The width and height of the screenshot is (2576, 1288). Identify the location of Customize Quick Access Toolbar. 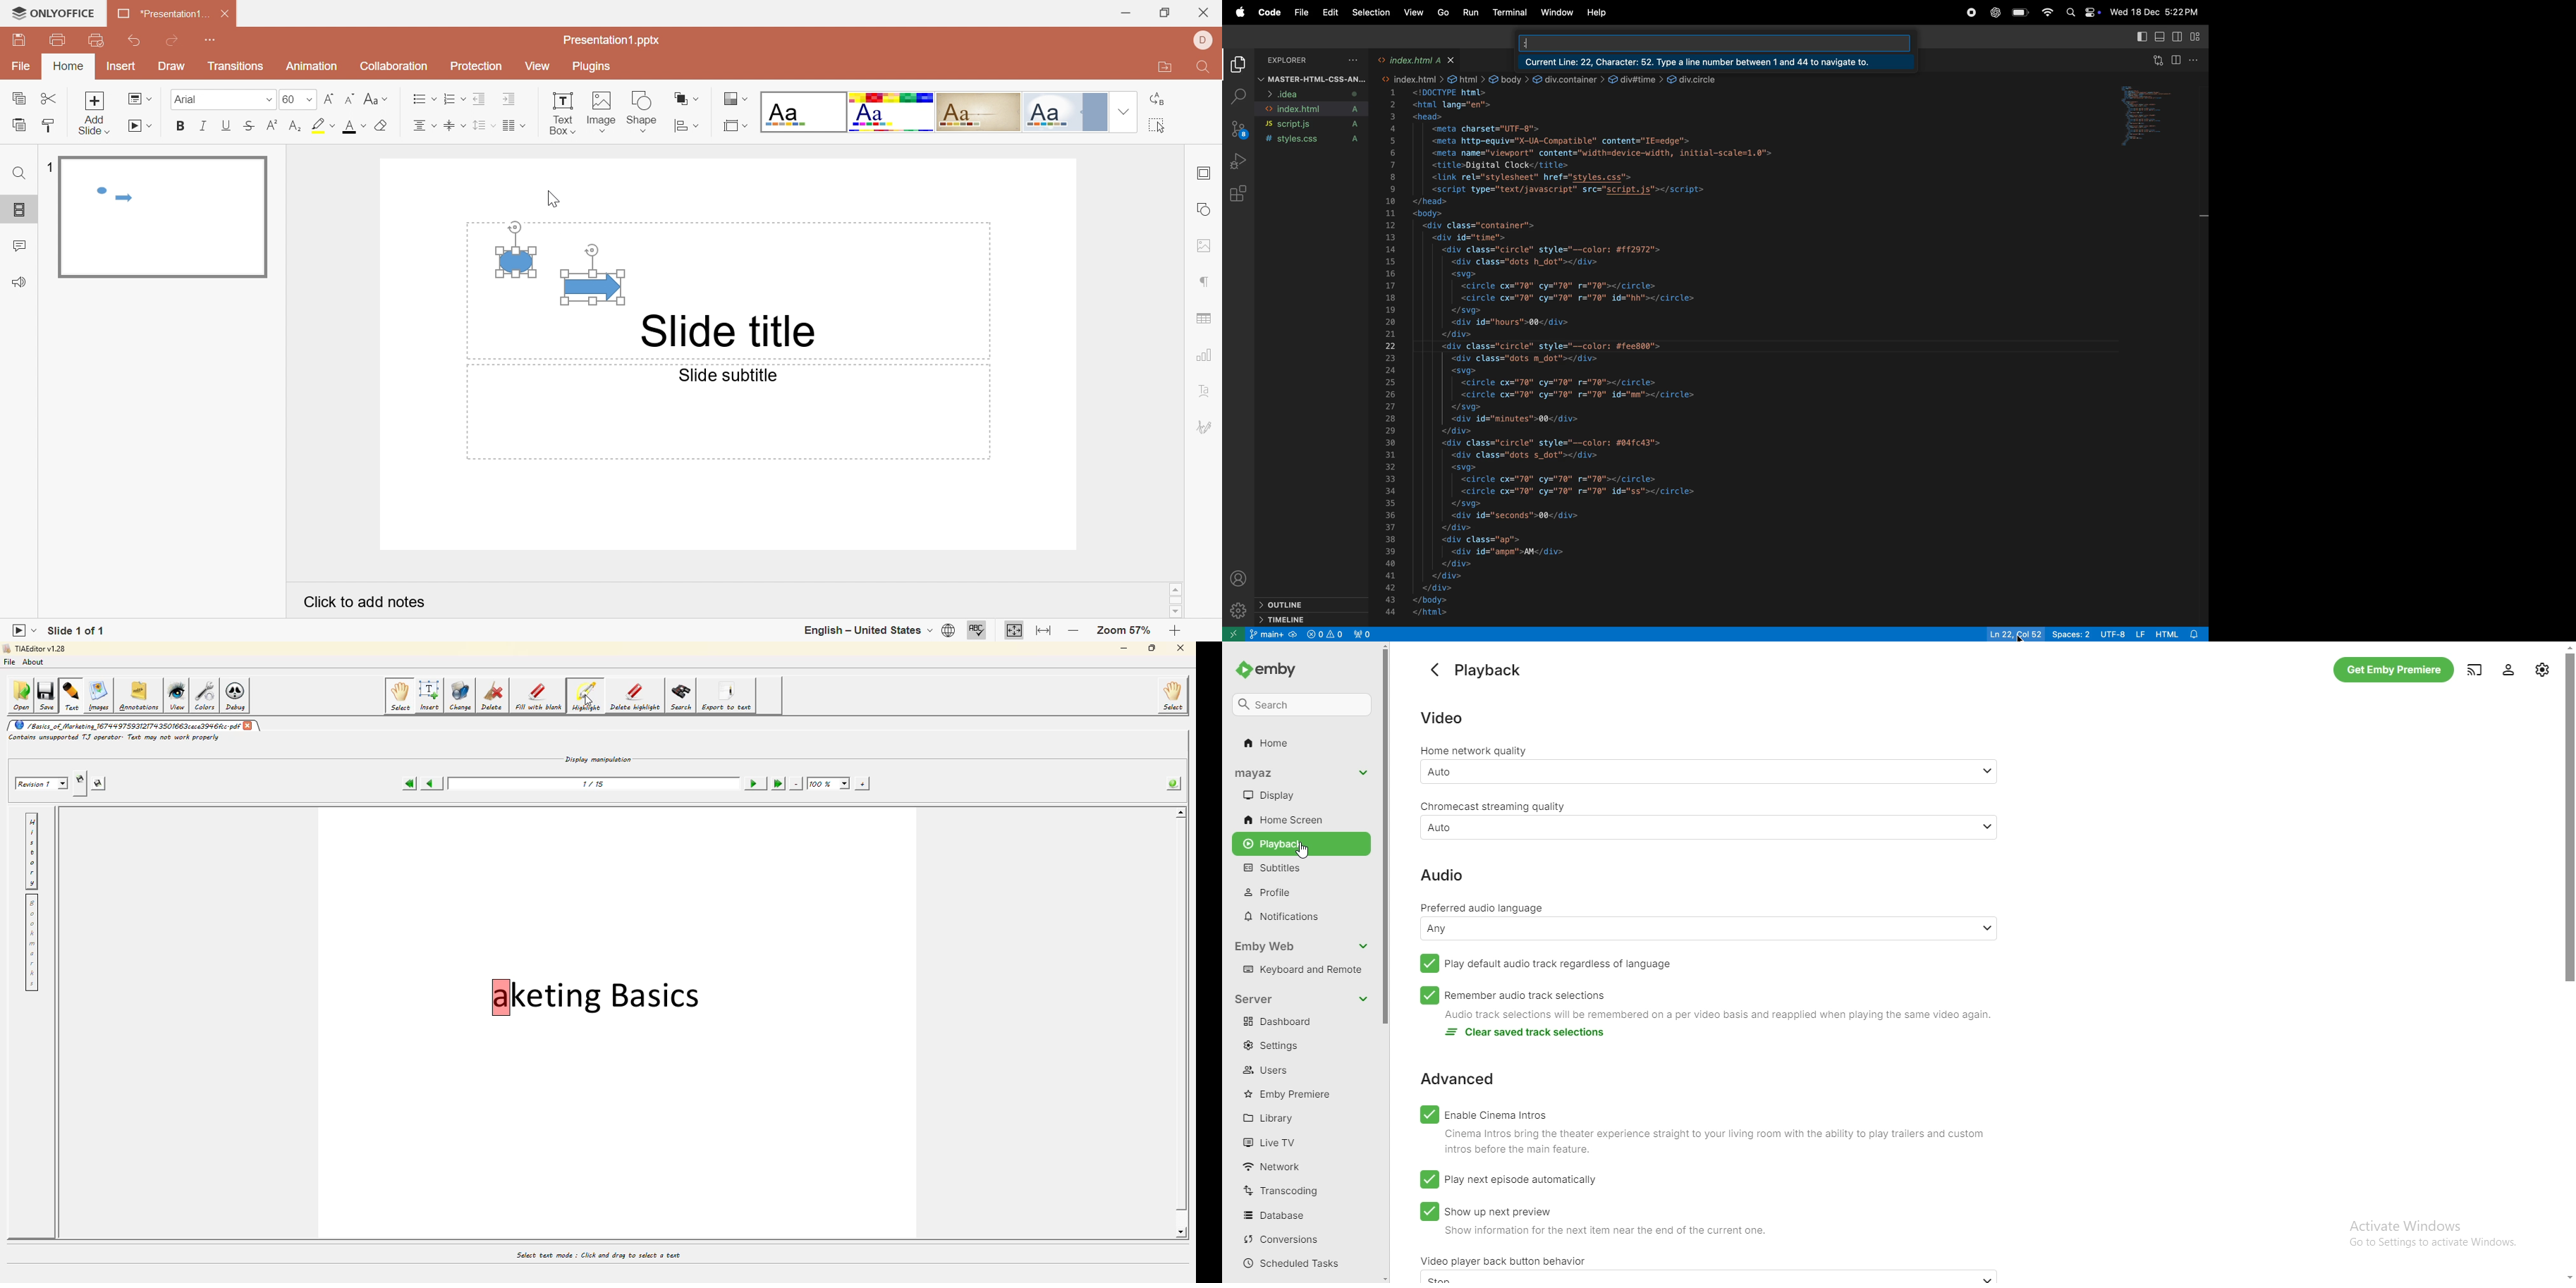
(211, 40).